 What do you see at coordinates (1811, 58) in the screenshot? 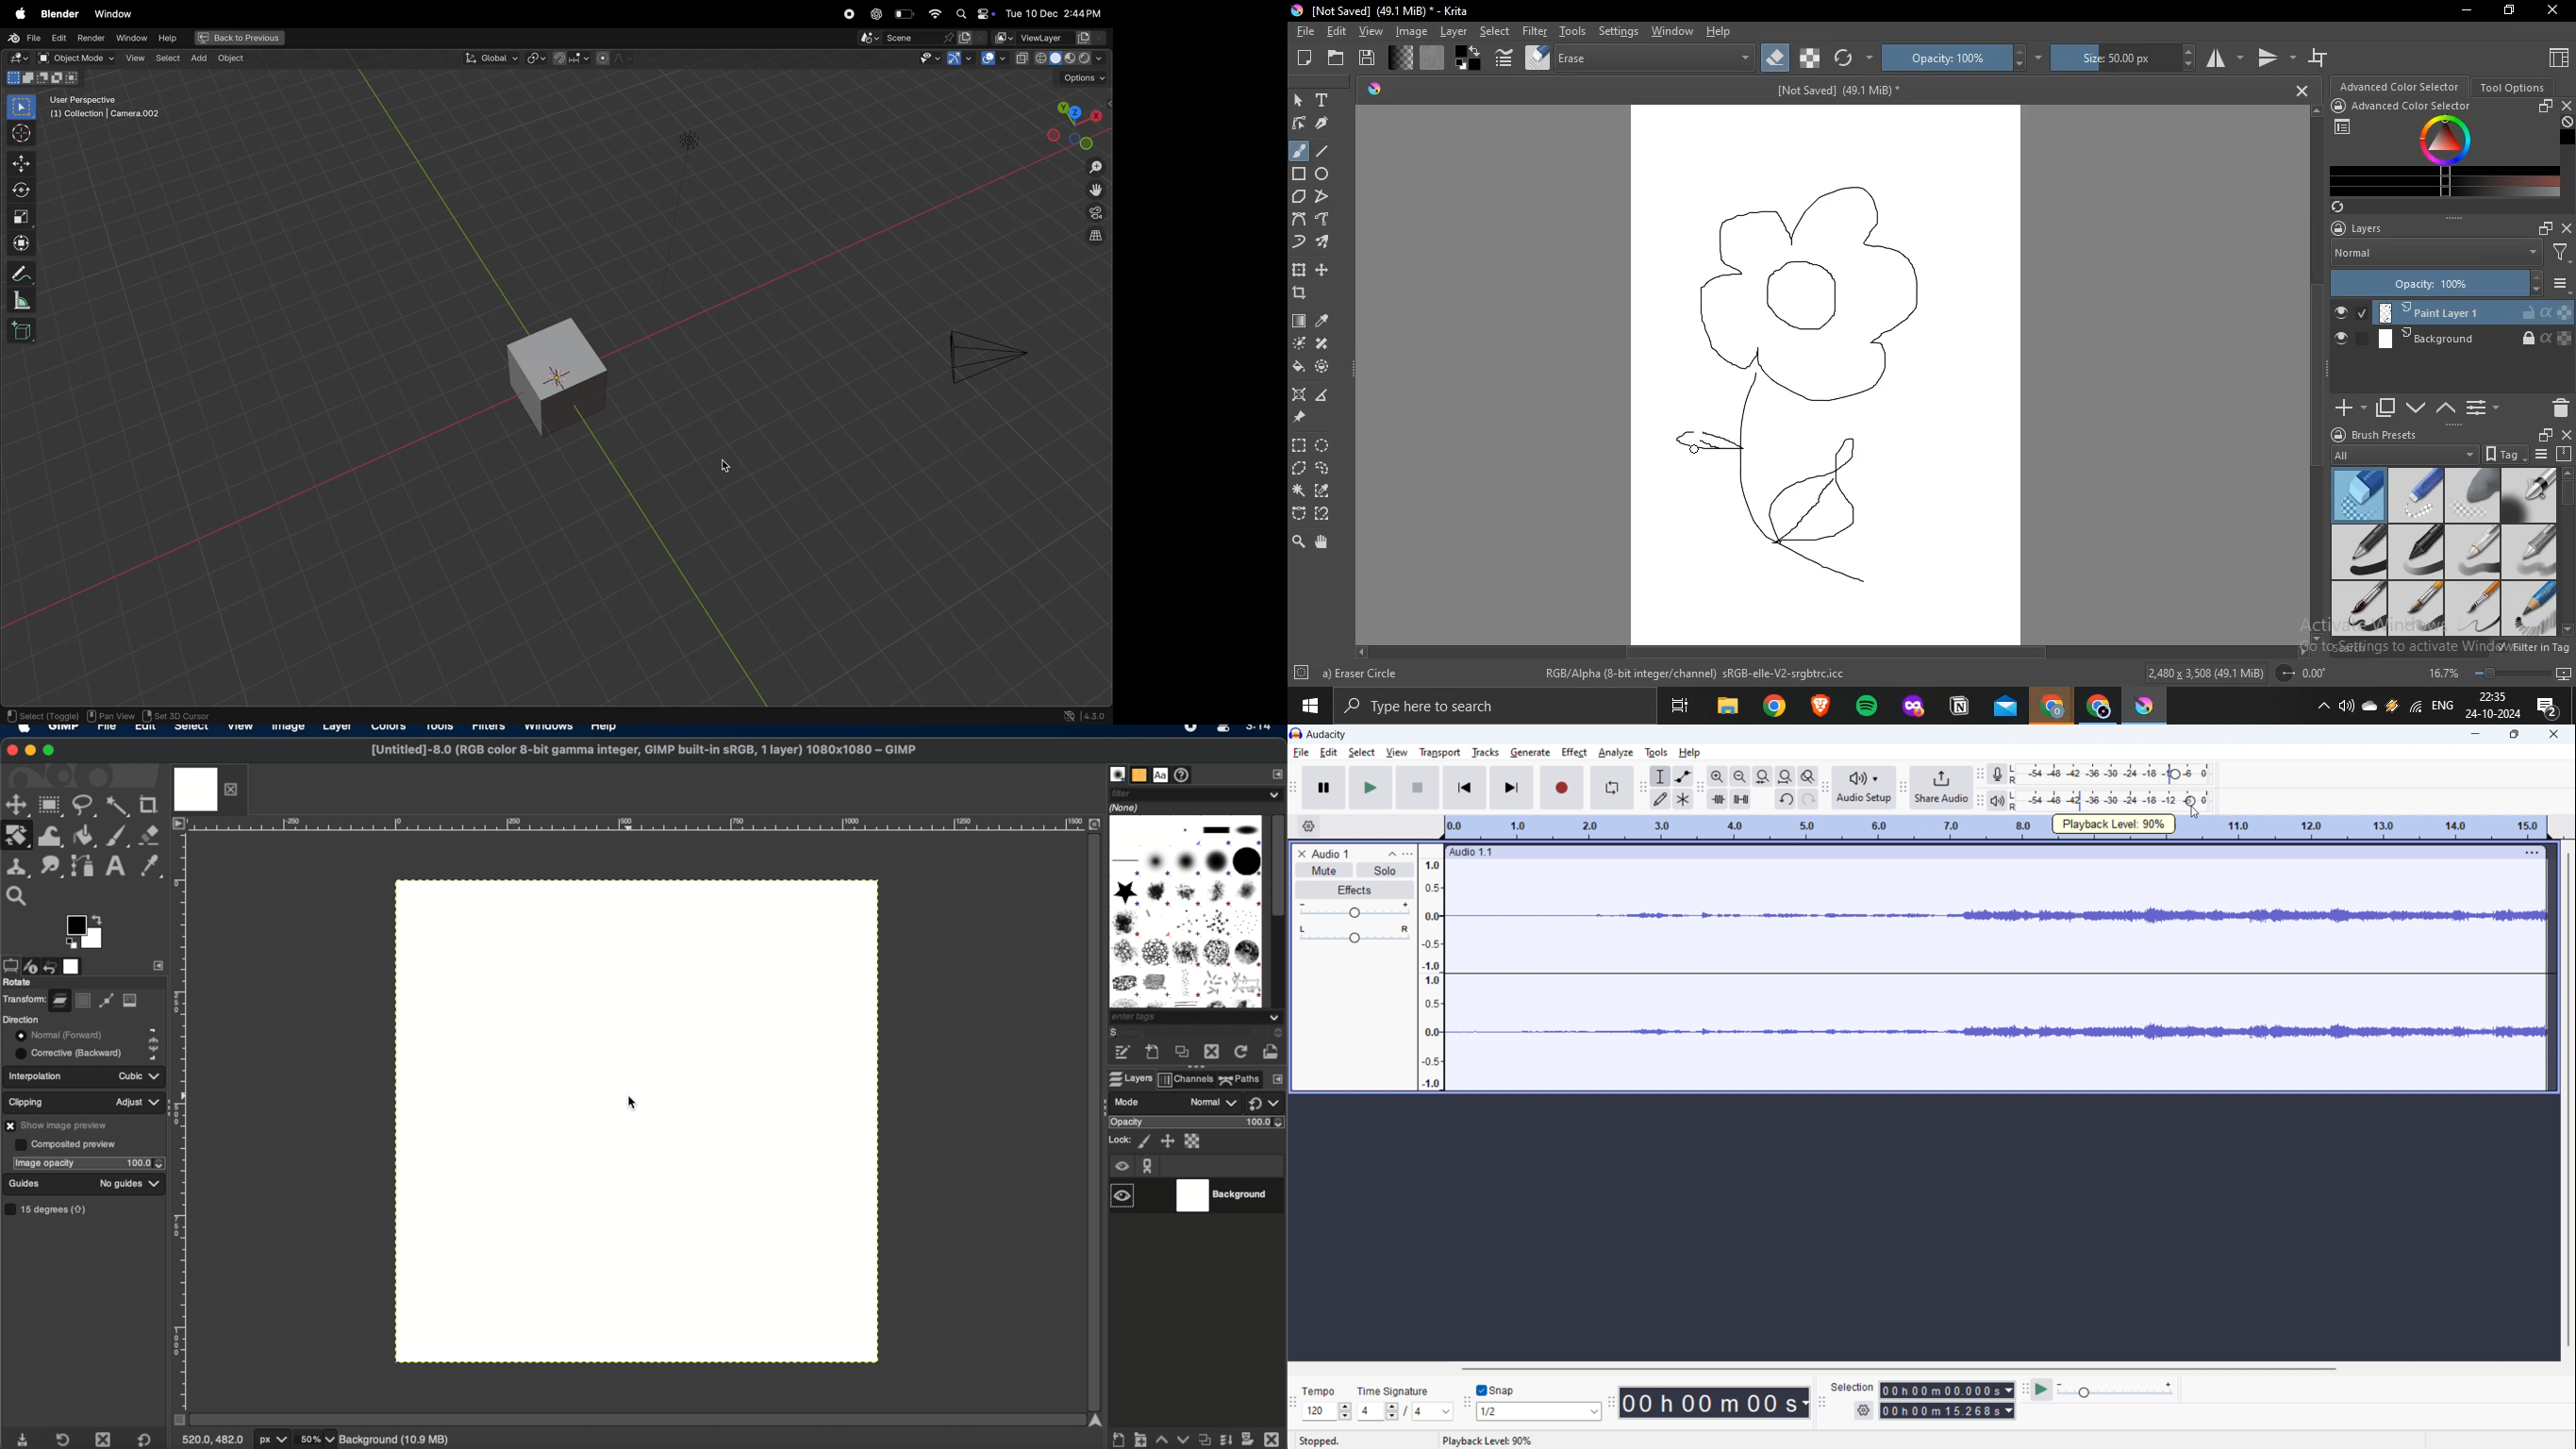
I see `preserve alpha` at bounding box center [1811, 58].